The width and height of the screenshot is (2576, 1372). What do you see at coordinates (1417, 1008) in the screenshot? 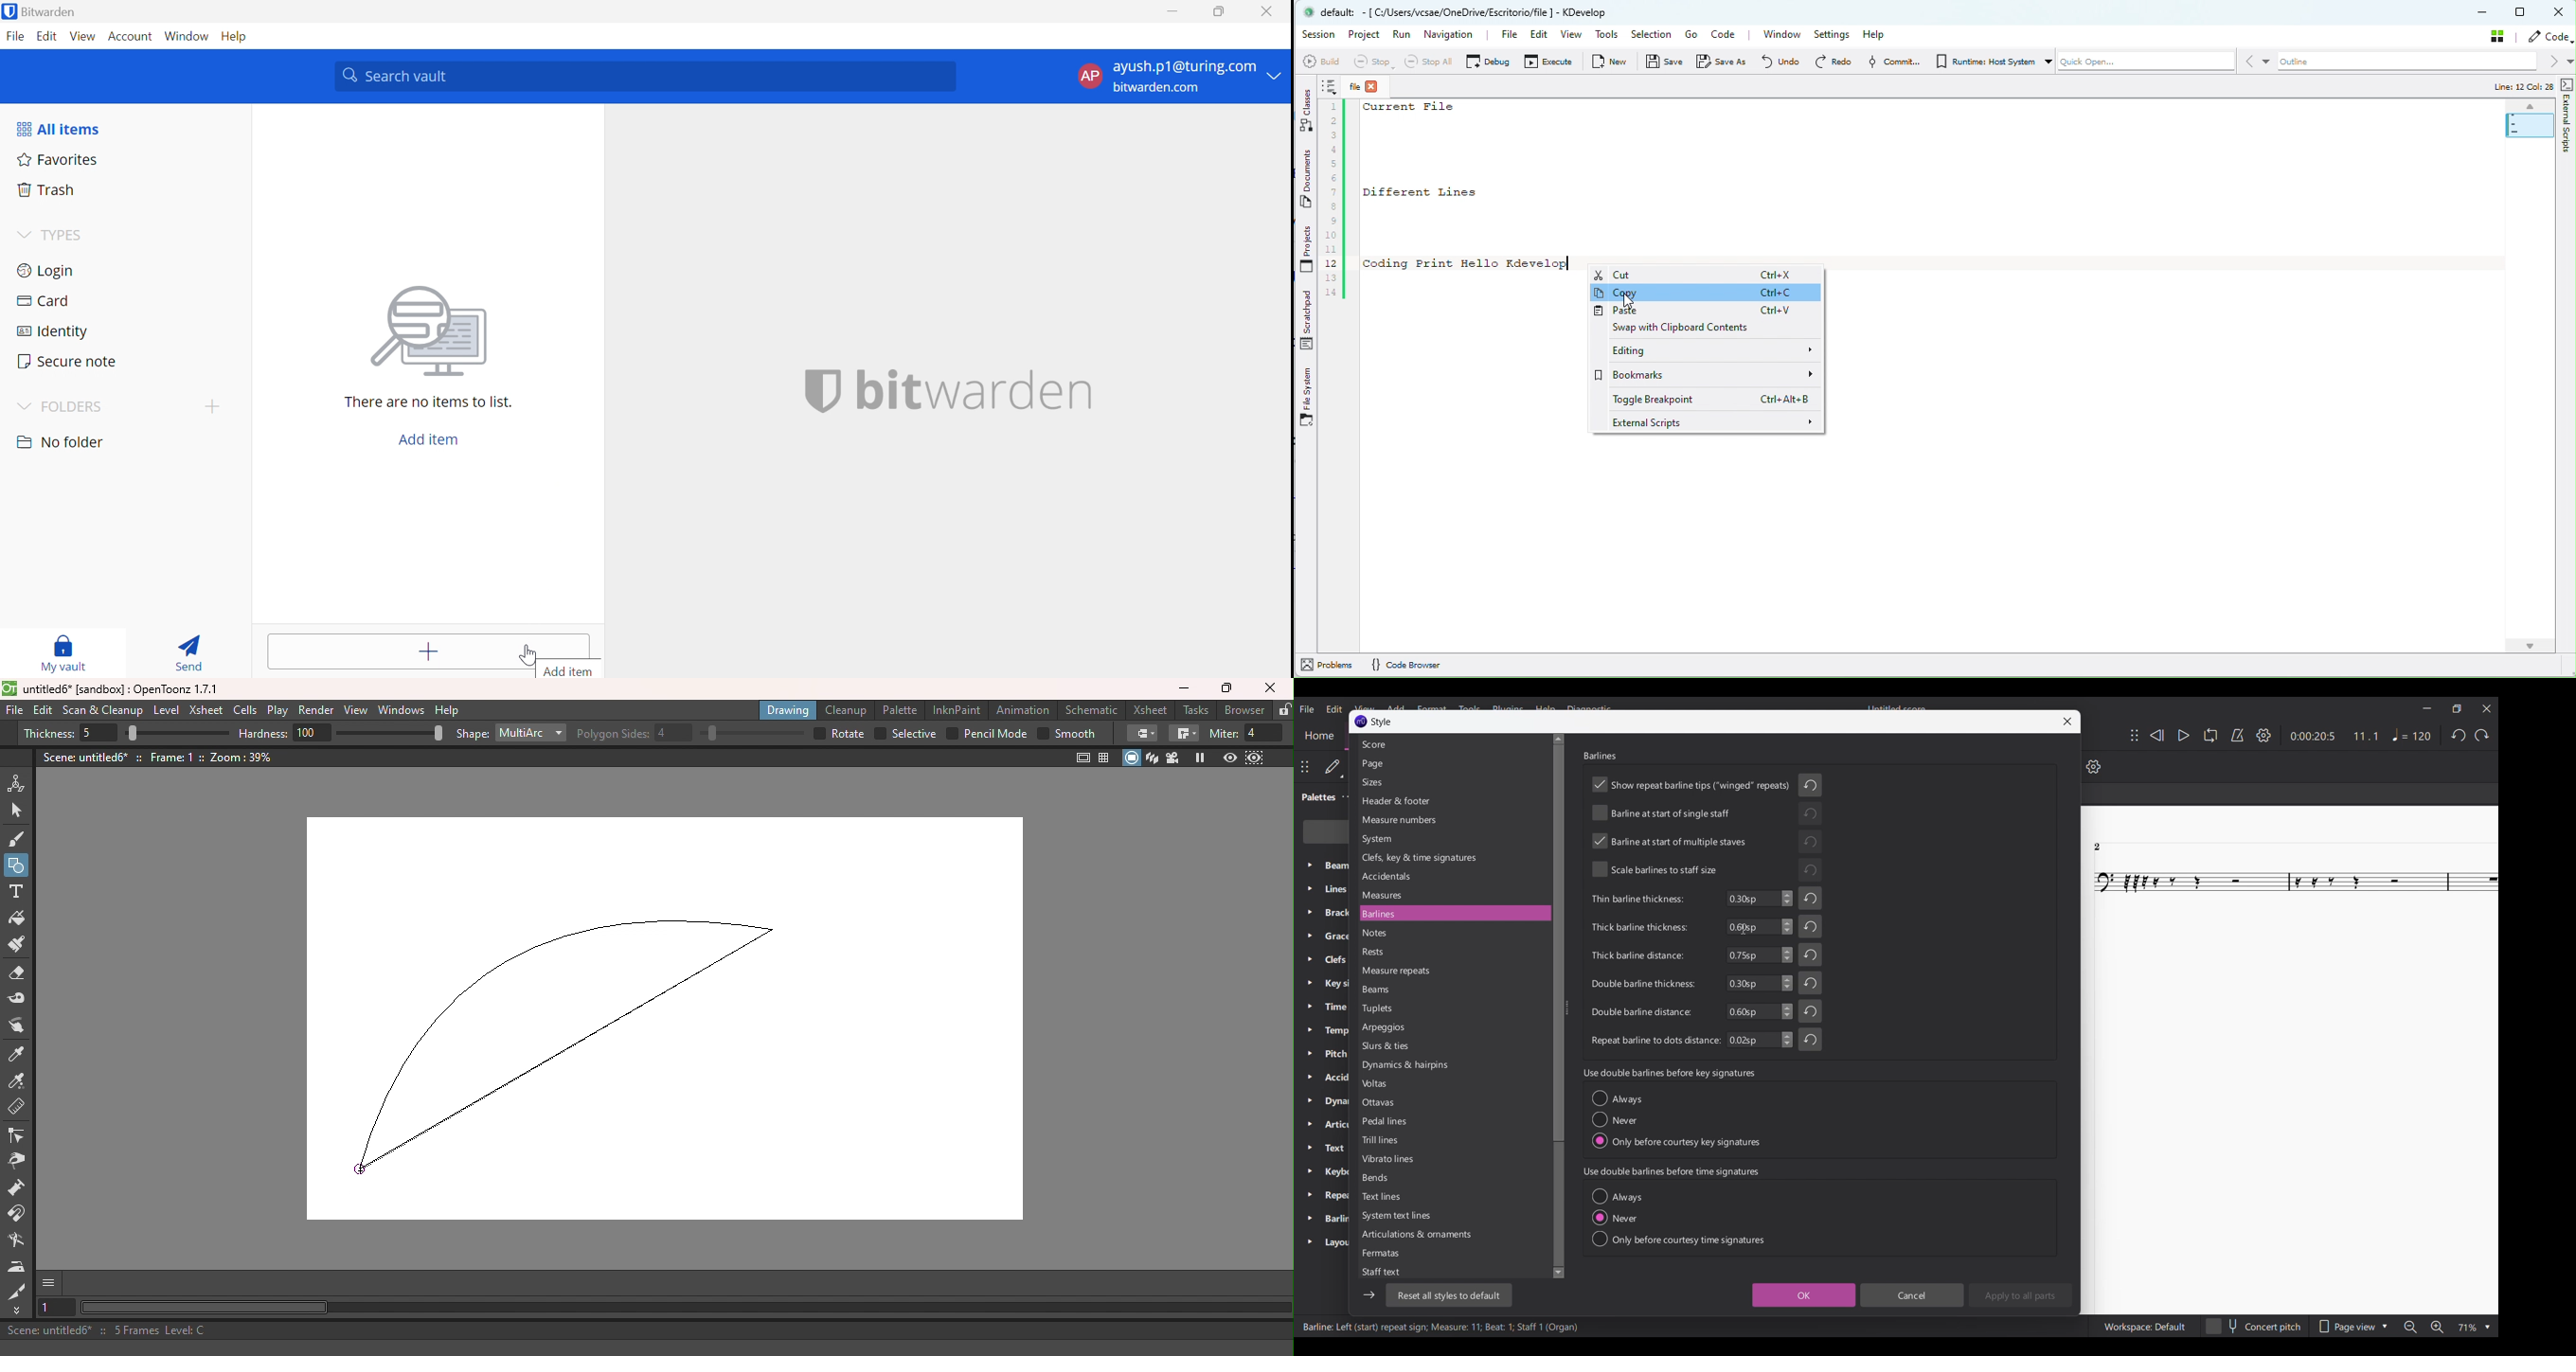
I see `Settings to choose from` at bounding box center [1417, 1008].